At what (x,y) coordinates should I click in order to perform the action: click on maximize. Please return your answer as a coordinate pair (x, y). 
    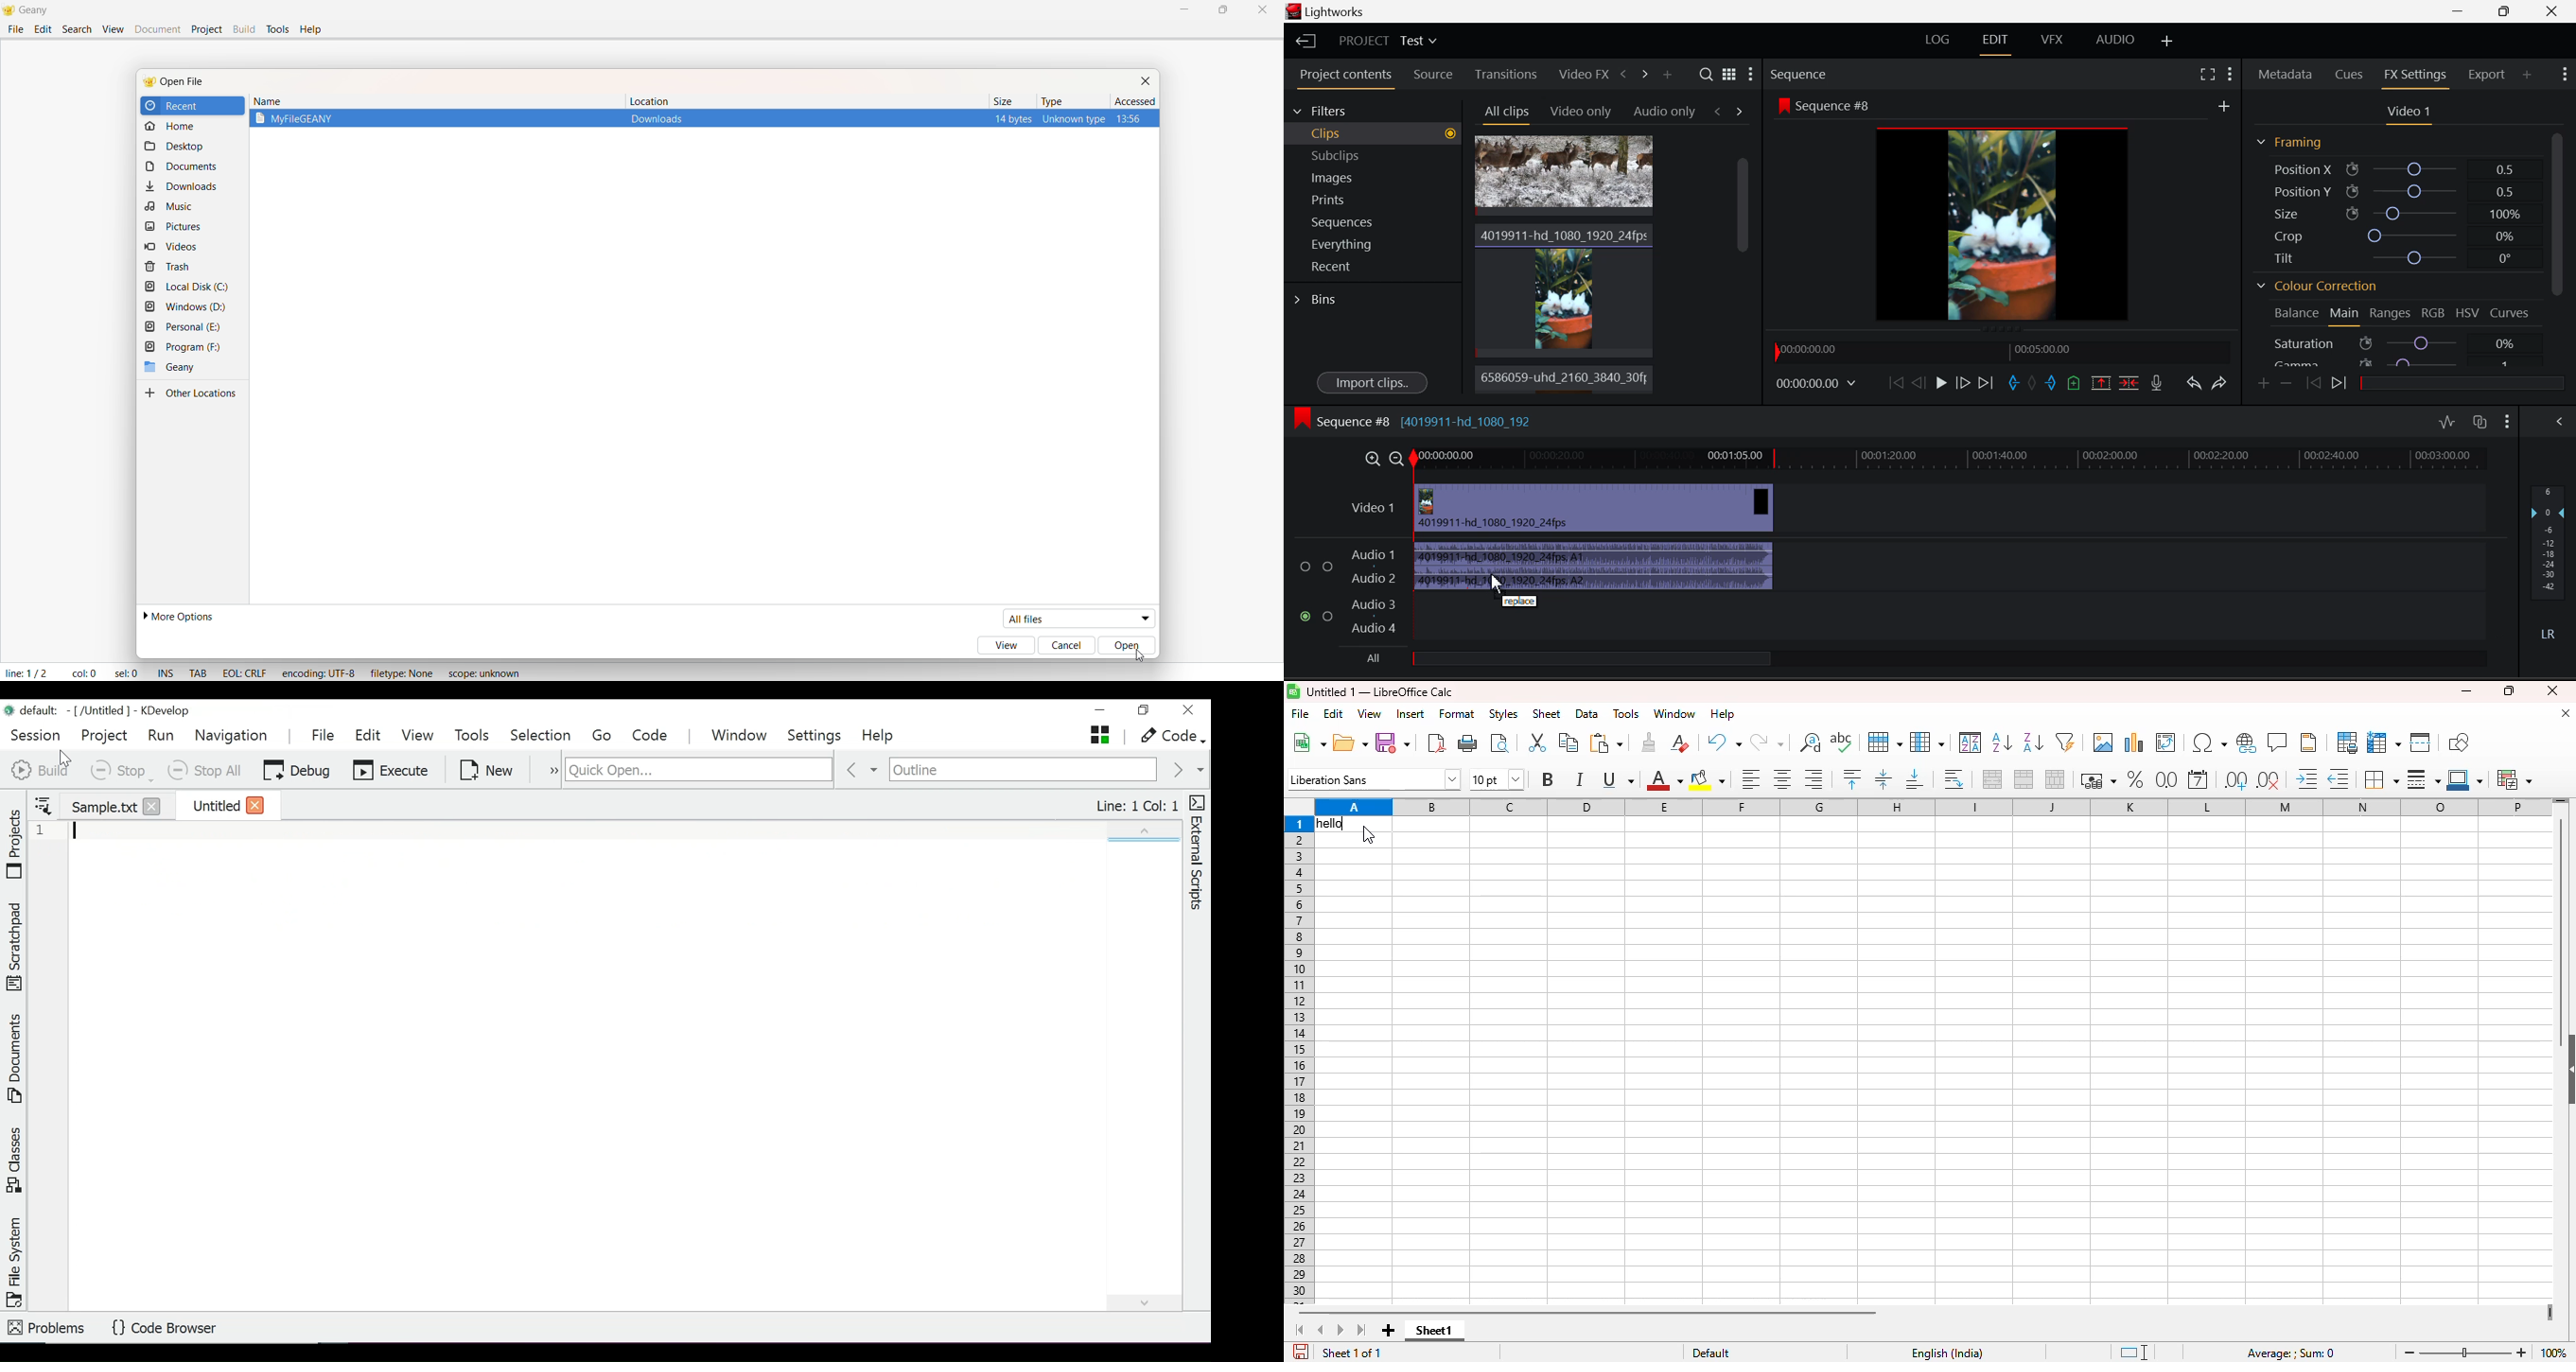
    Looking at the image, I should click on (2507, 691).